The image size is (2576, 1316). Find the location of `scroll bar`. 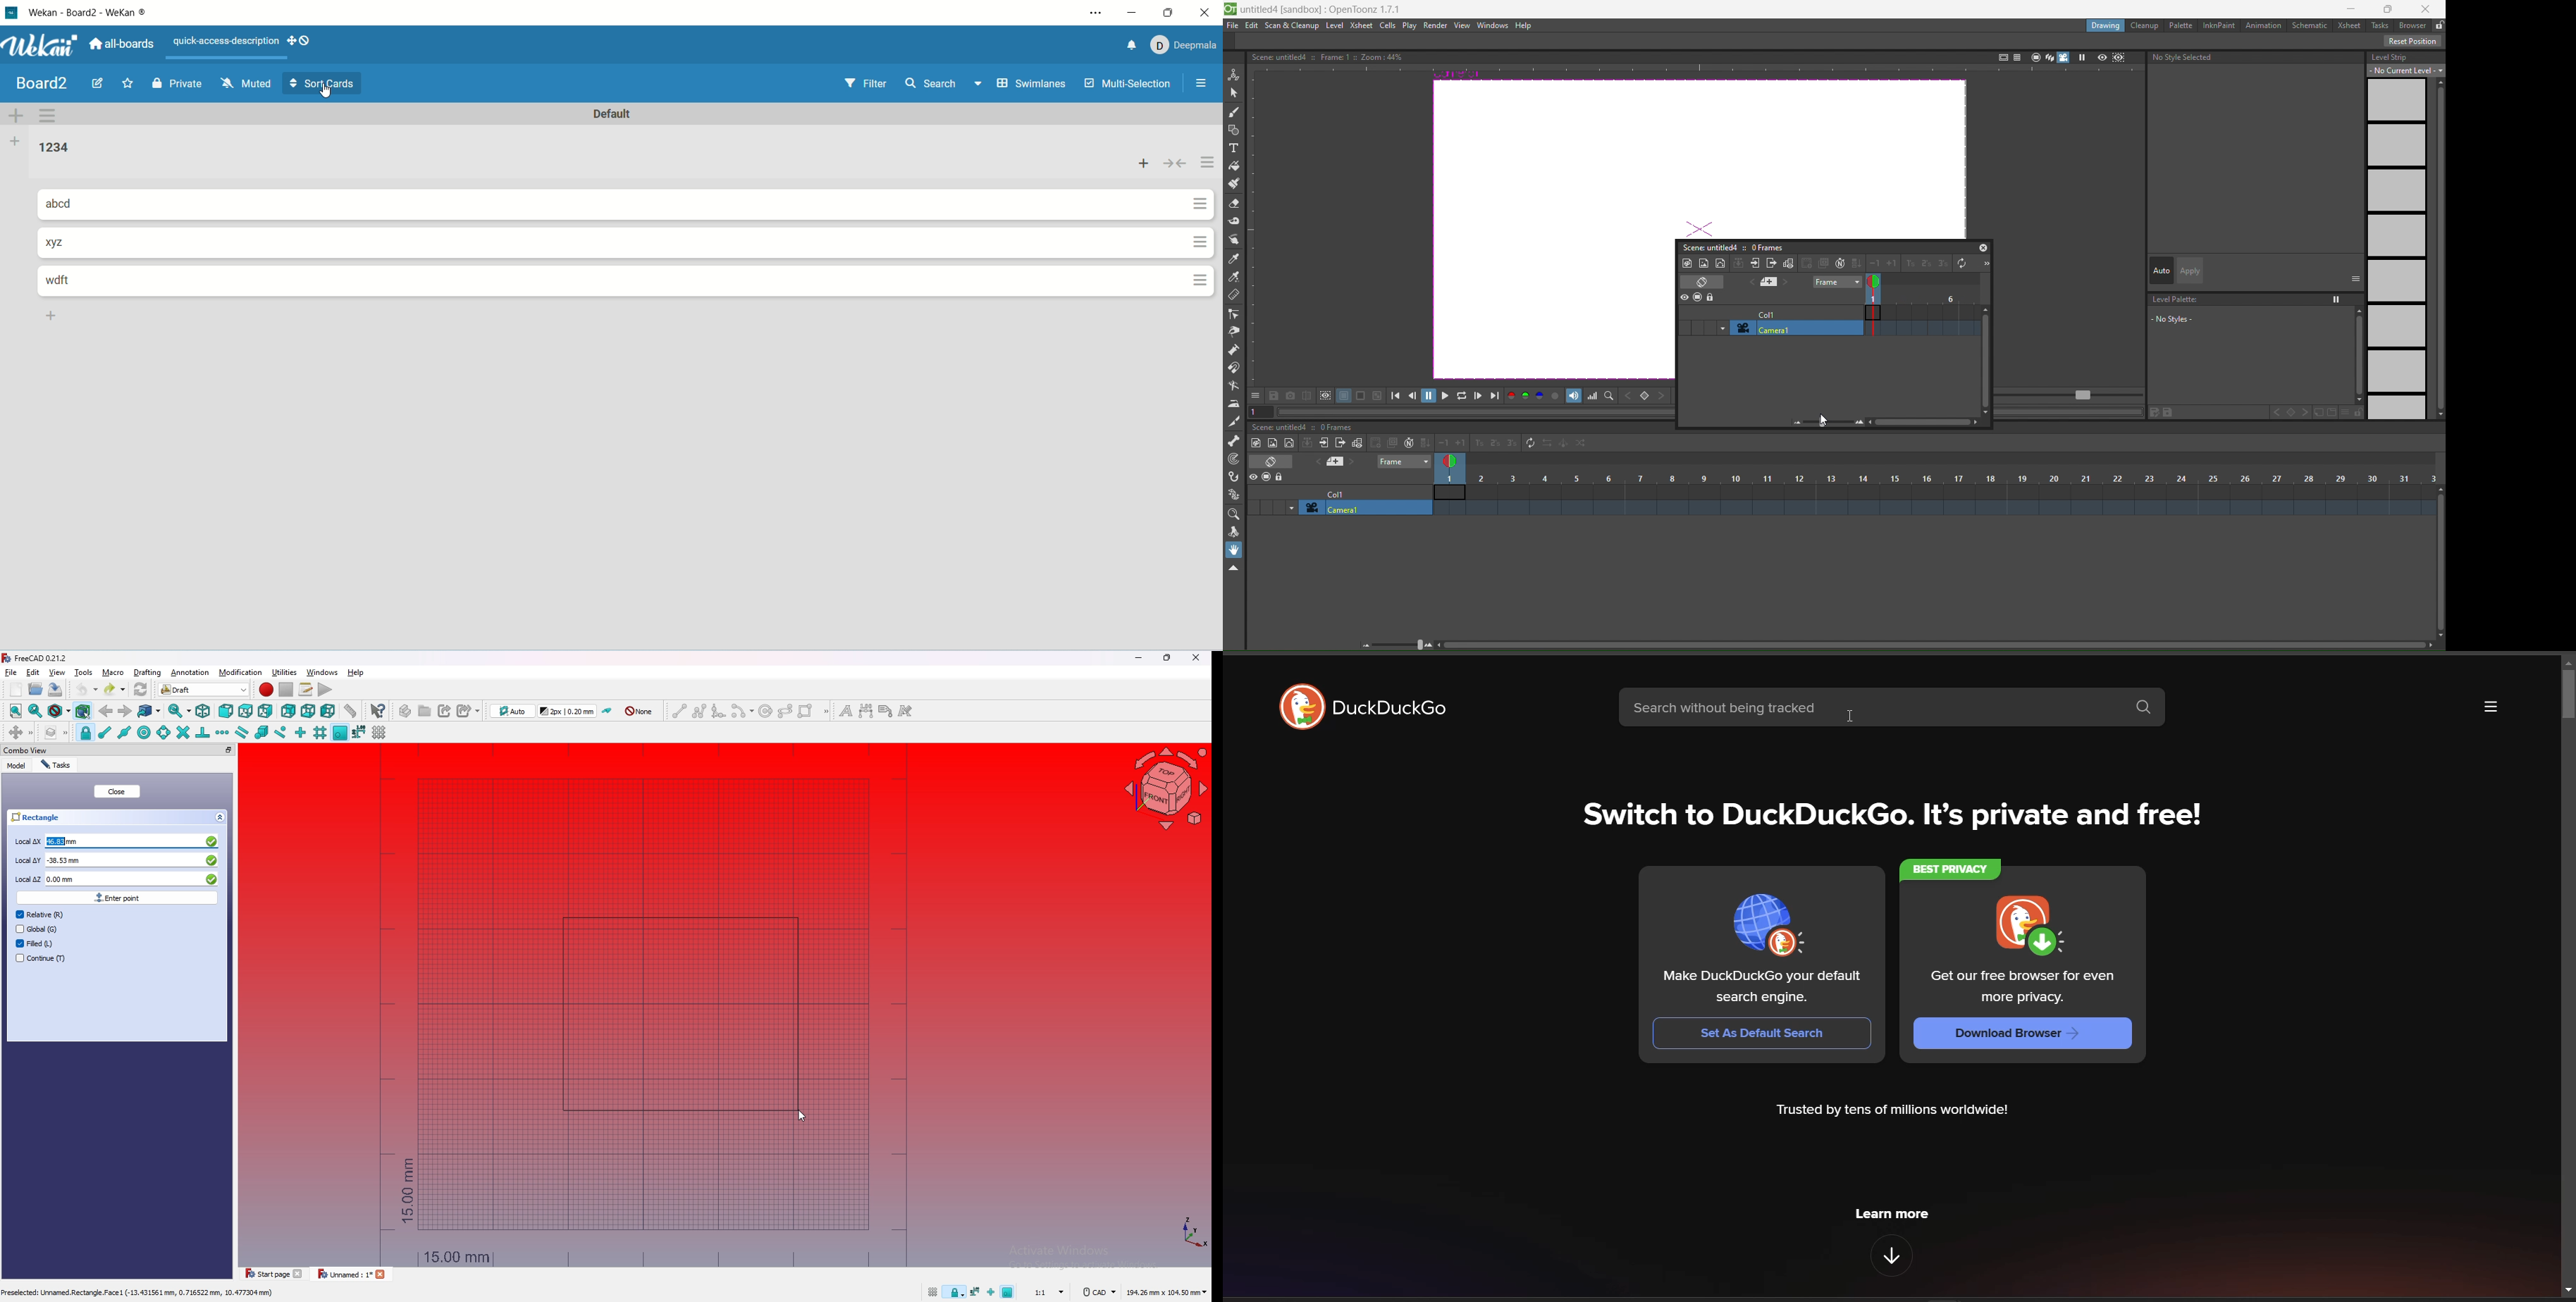

scroll bar is located at coordinates (1931, 647).